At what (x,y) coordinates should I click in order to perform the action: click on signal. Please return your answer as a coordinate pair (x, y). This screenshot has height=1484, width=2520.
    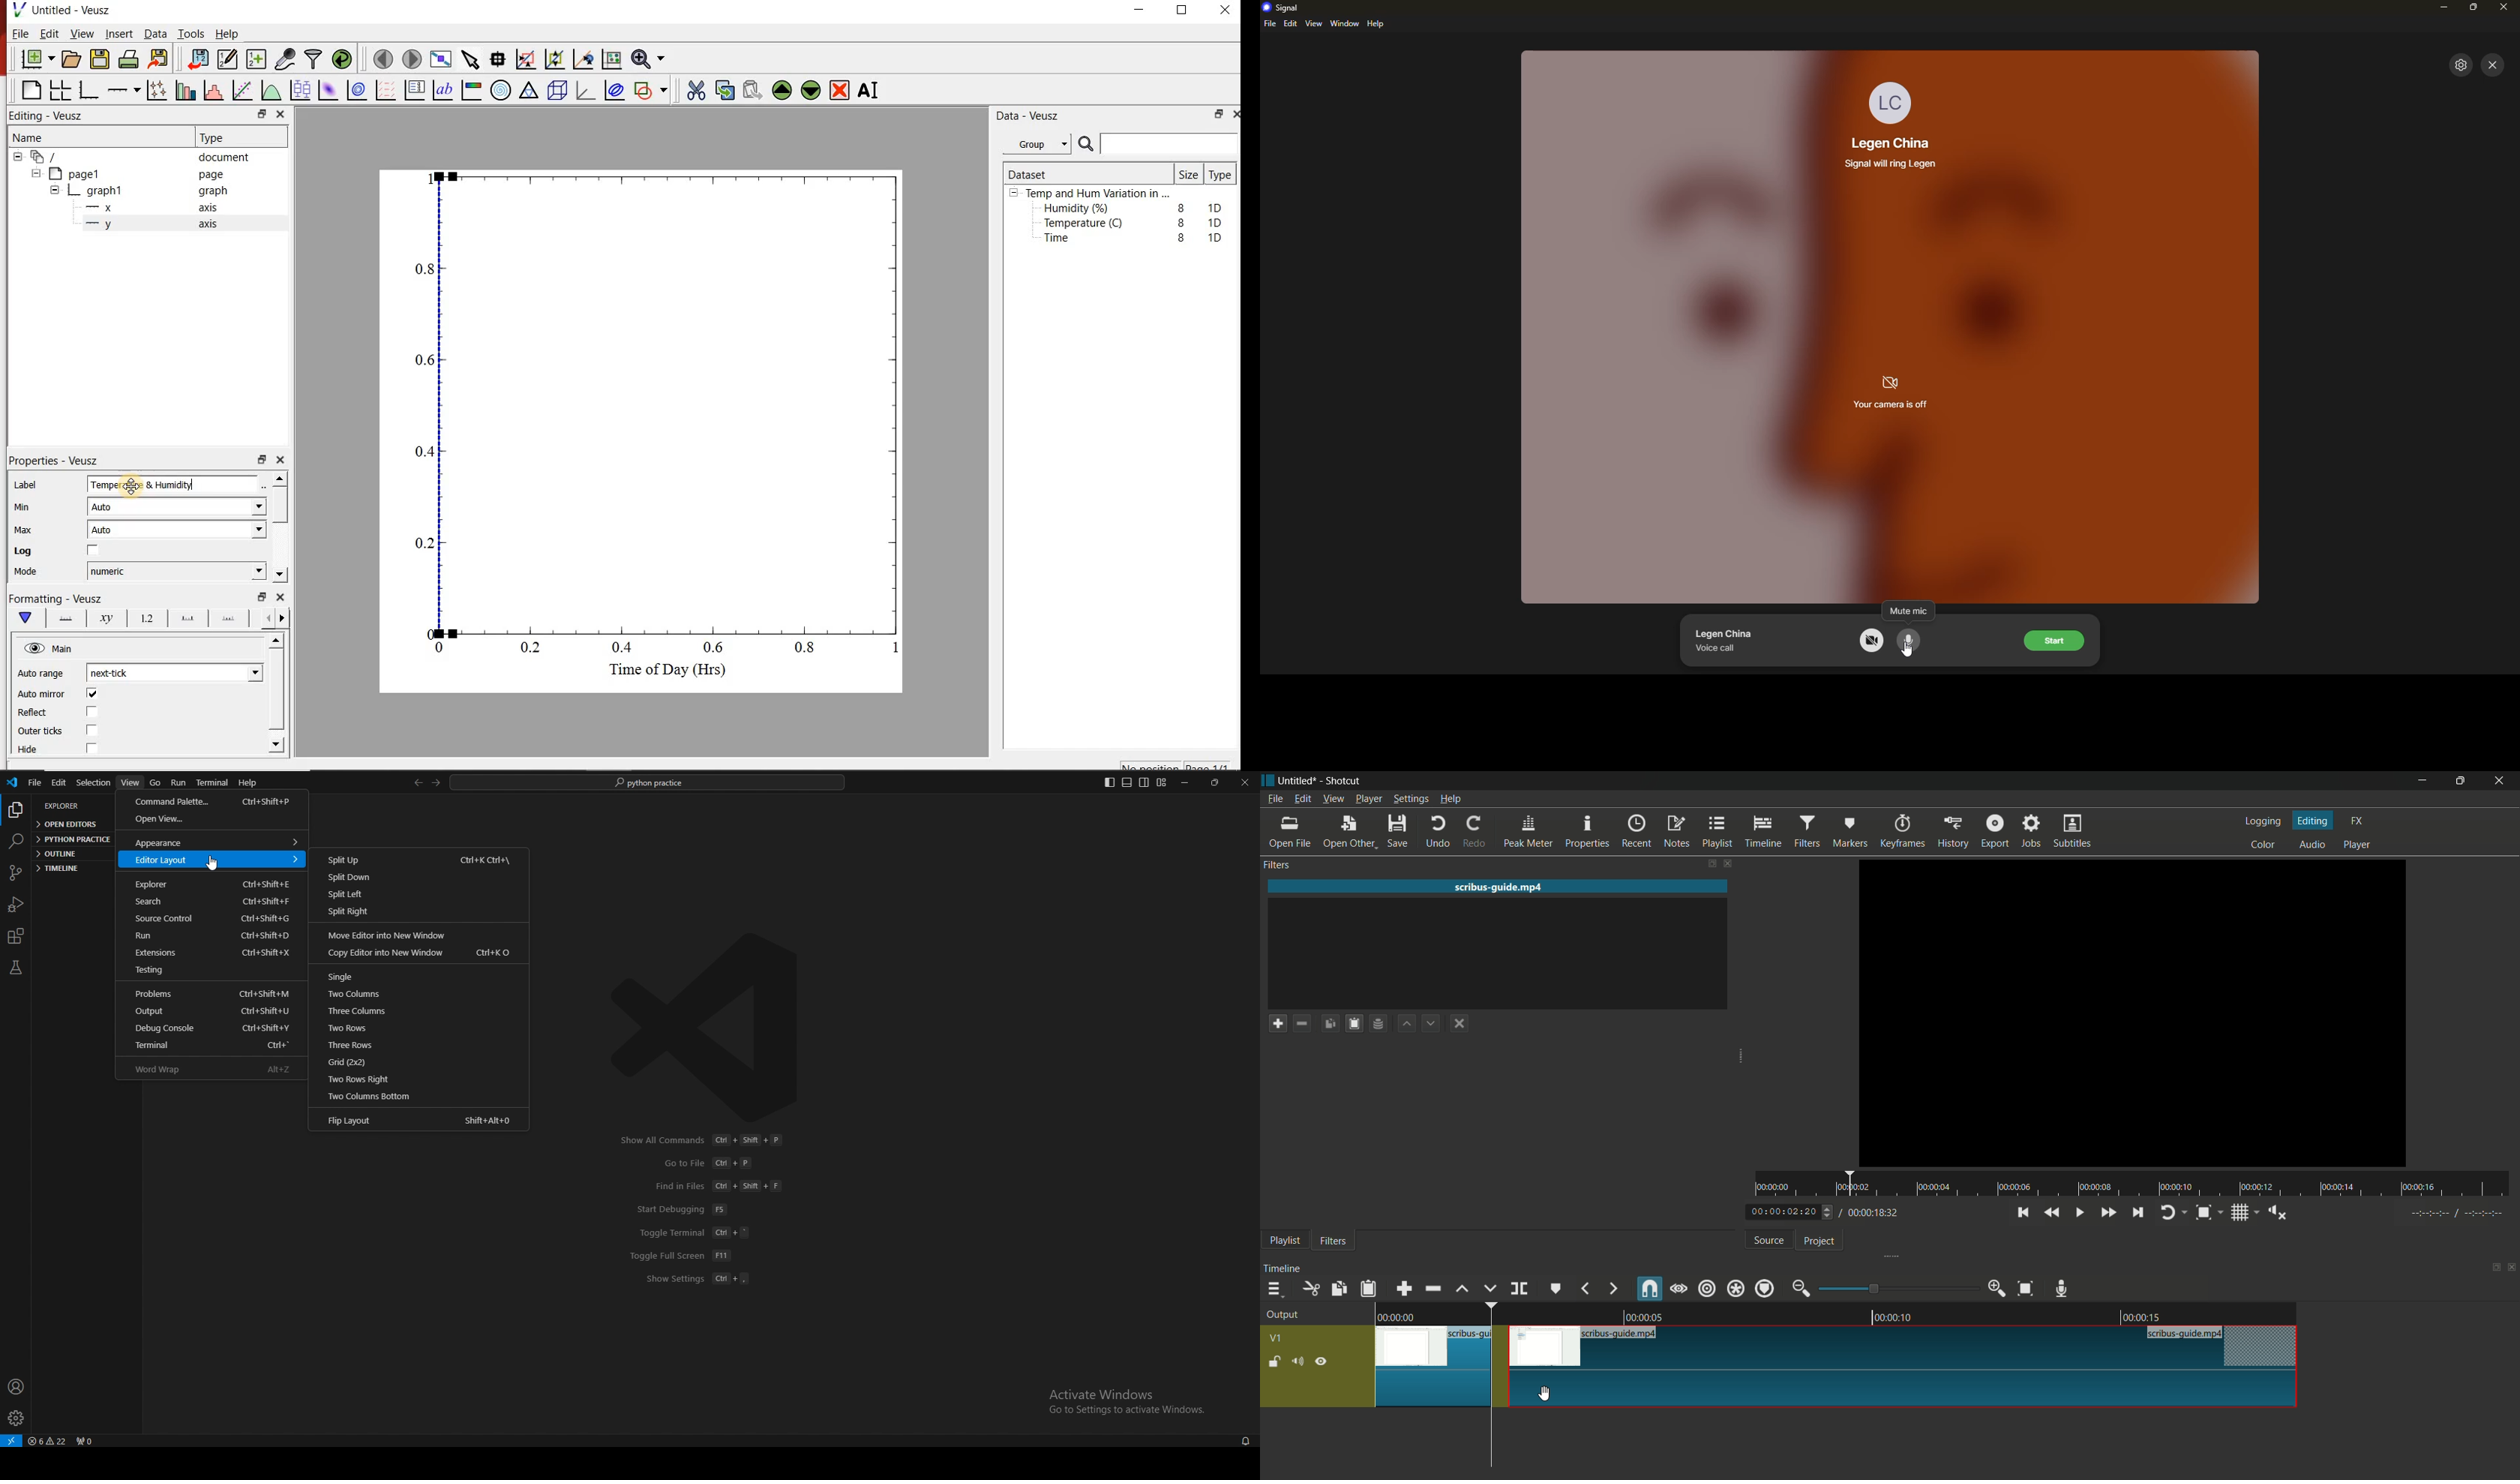
    Looking at the image, I should click on (1286, 8).